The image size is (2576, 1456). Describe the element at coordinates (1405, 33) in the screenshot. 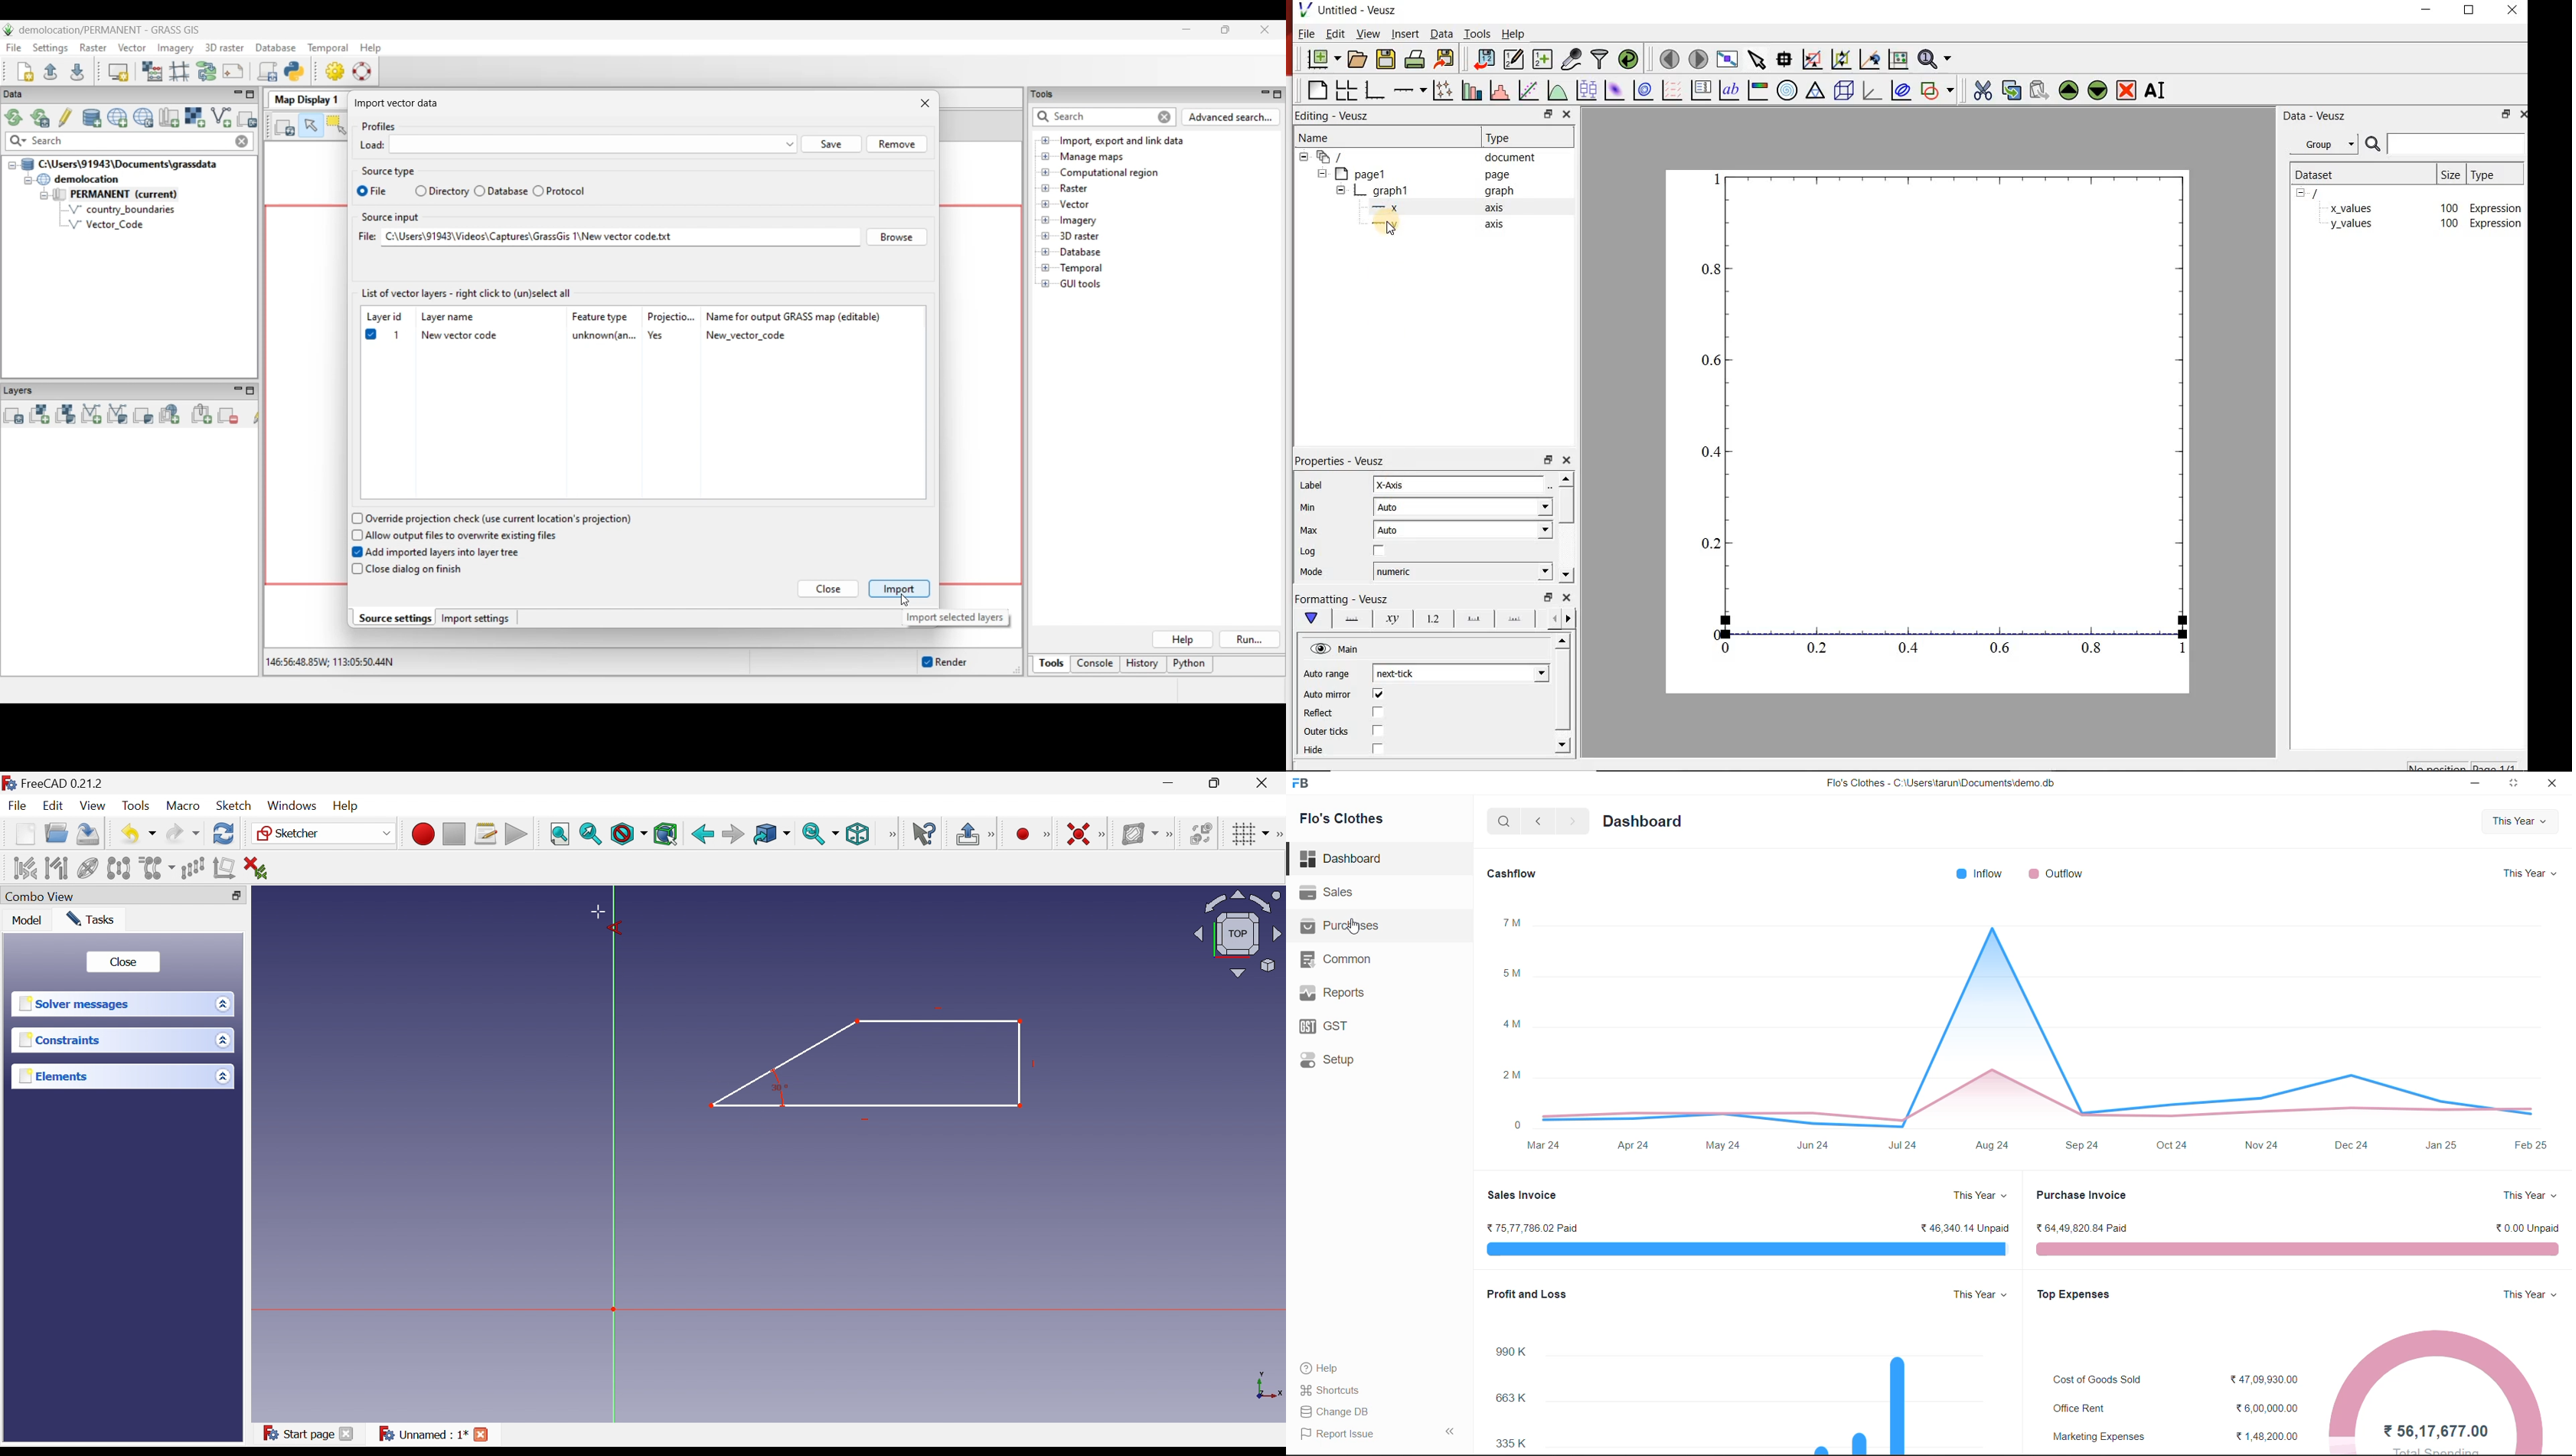

I see `insert` at that location.